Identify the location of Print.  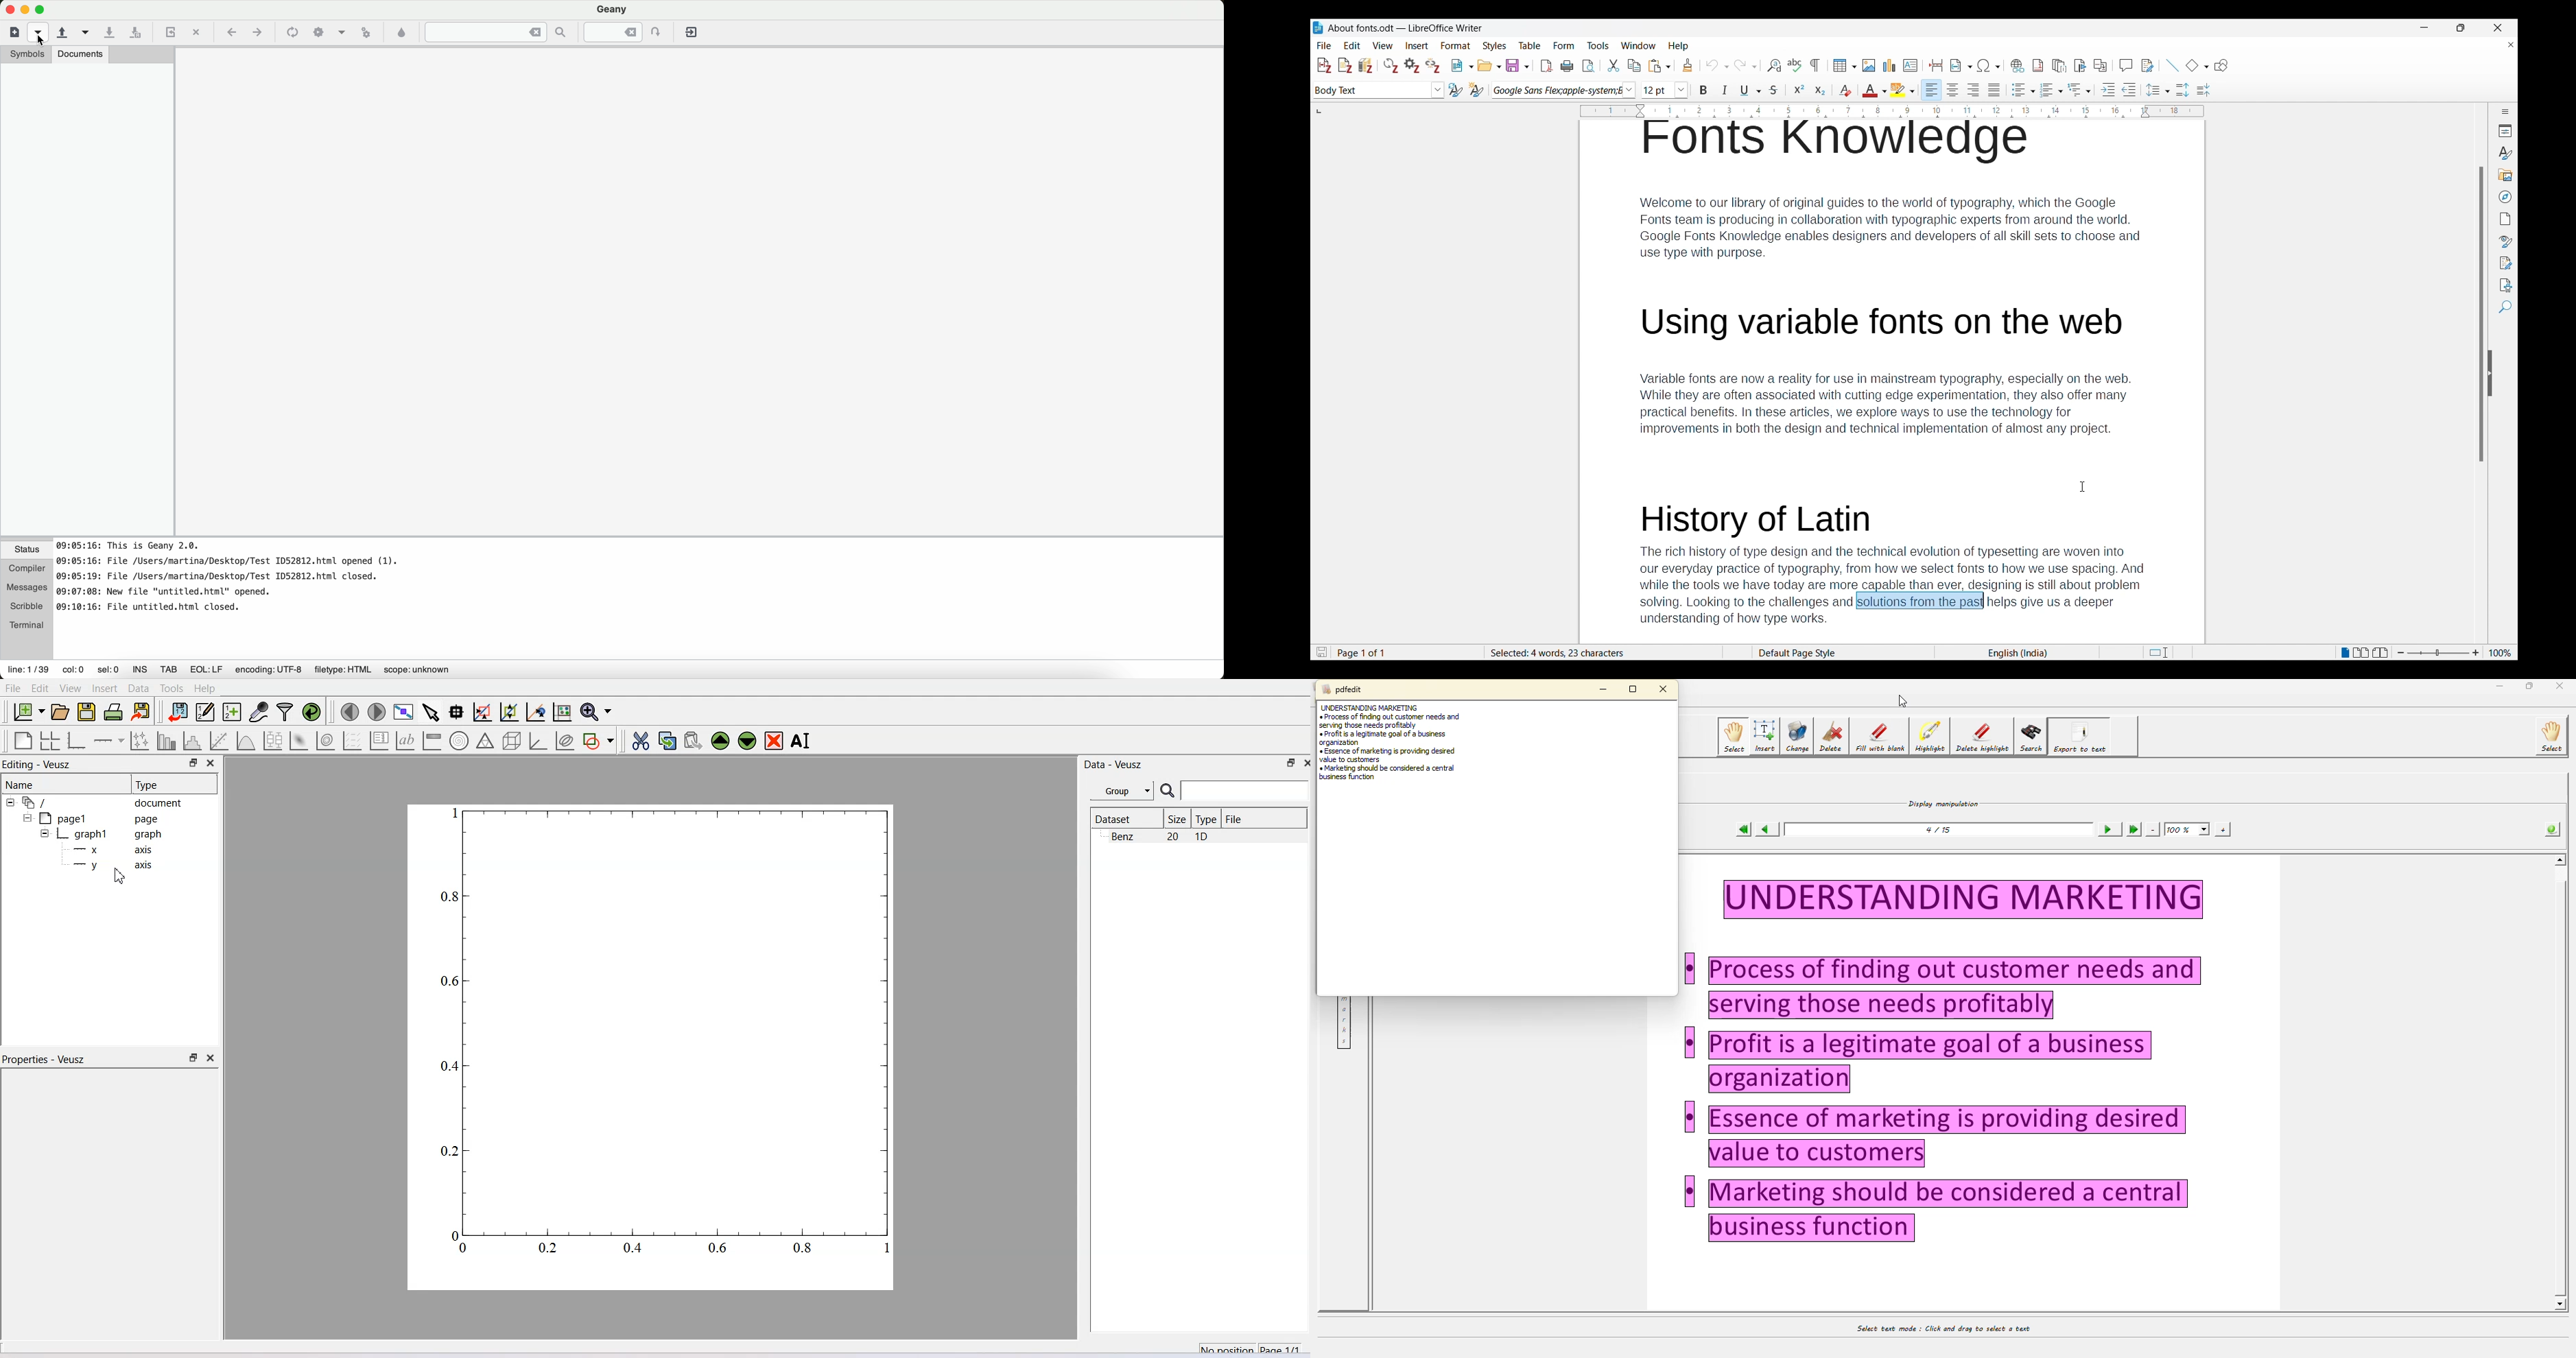
(1567, 65).